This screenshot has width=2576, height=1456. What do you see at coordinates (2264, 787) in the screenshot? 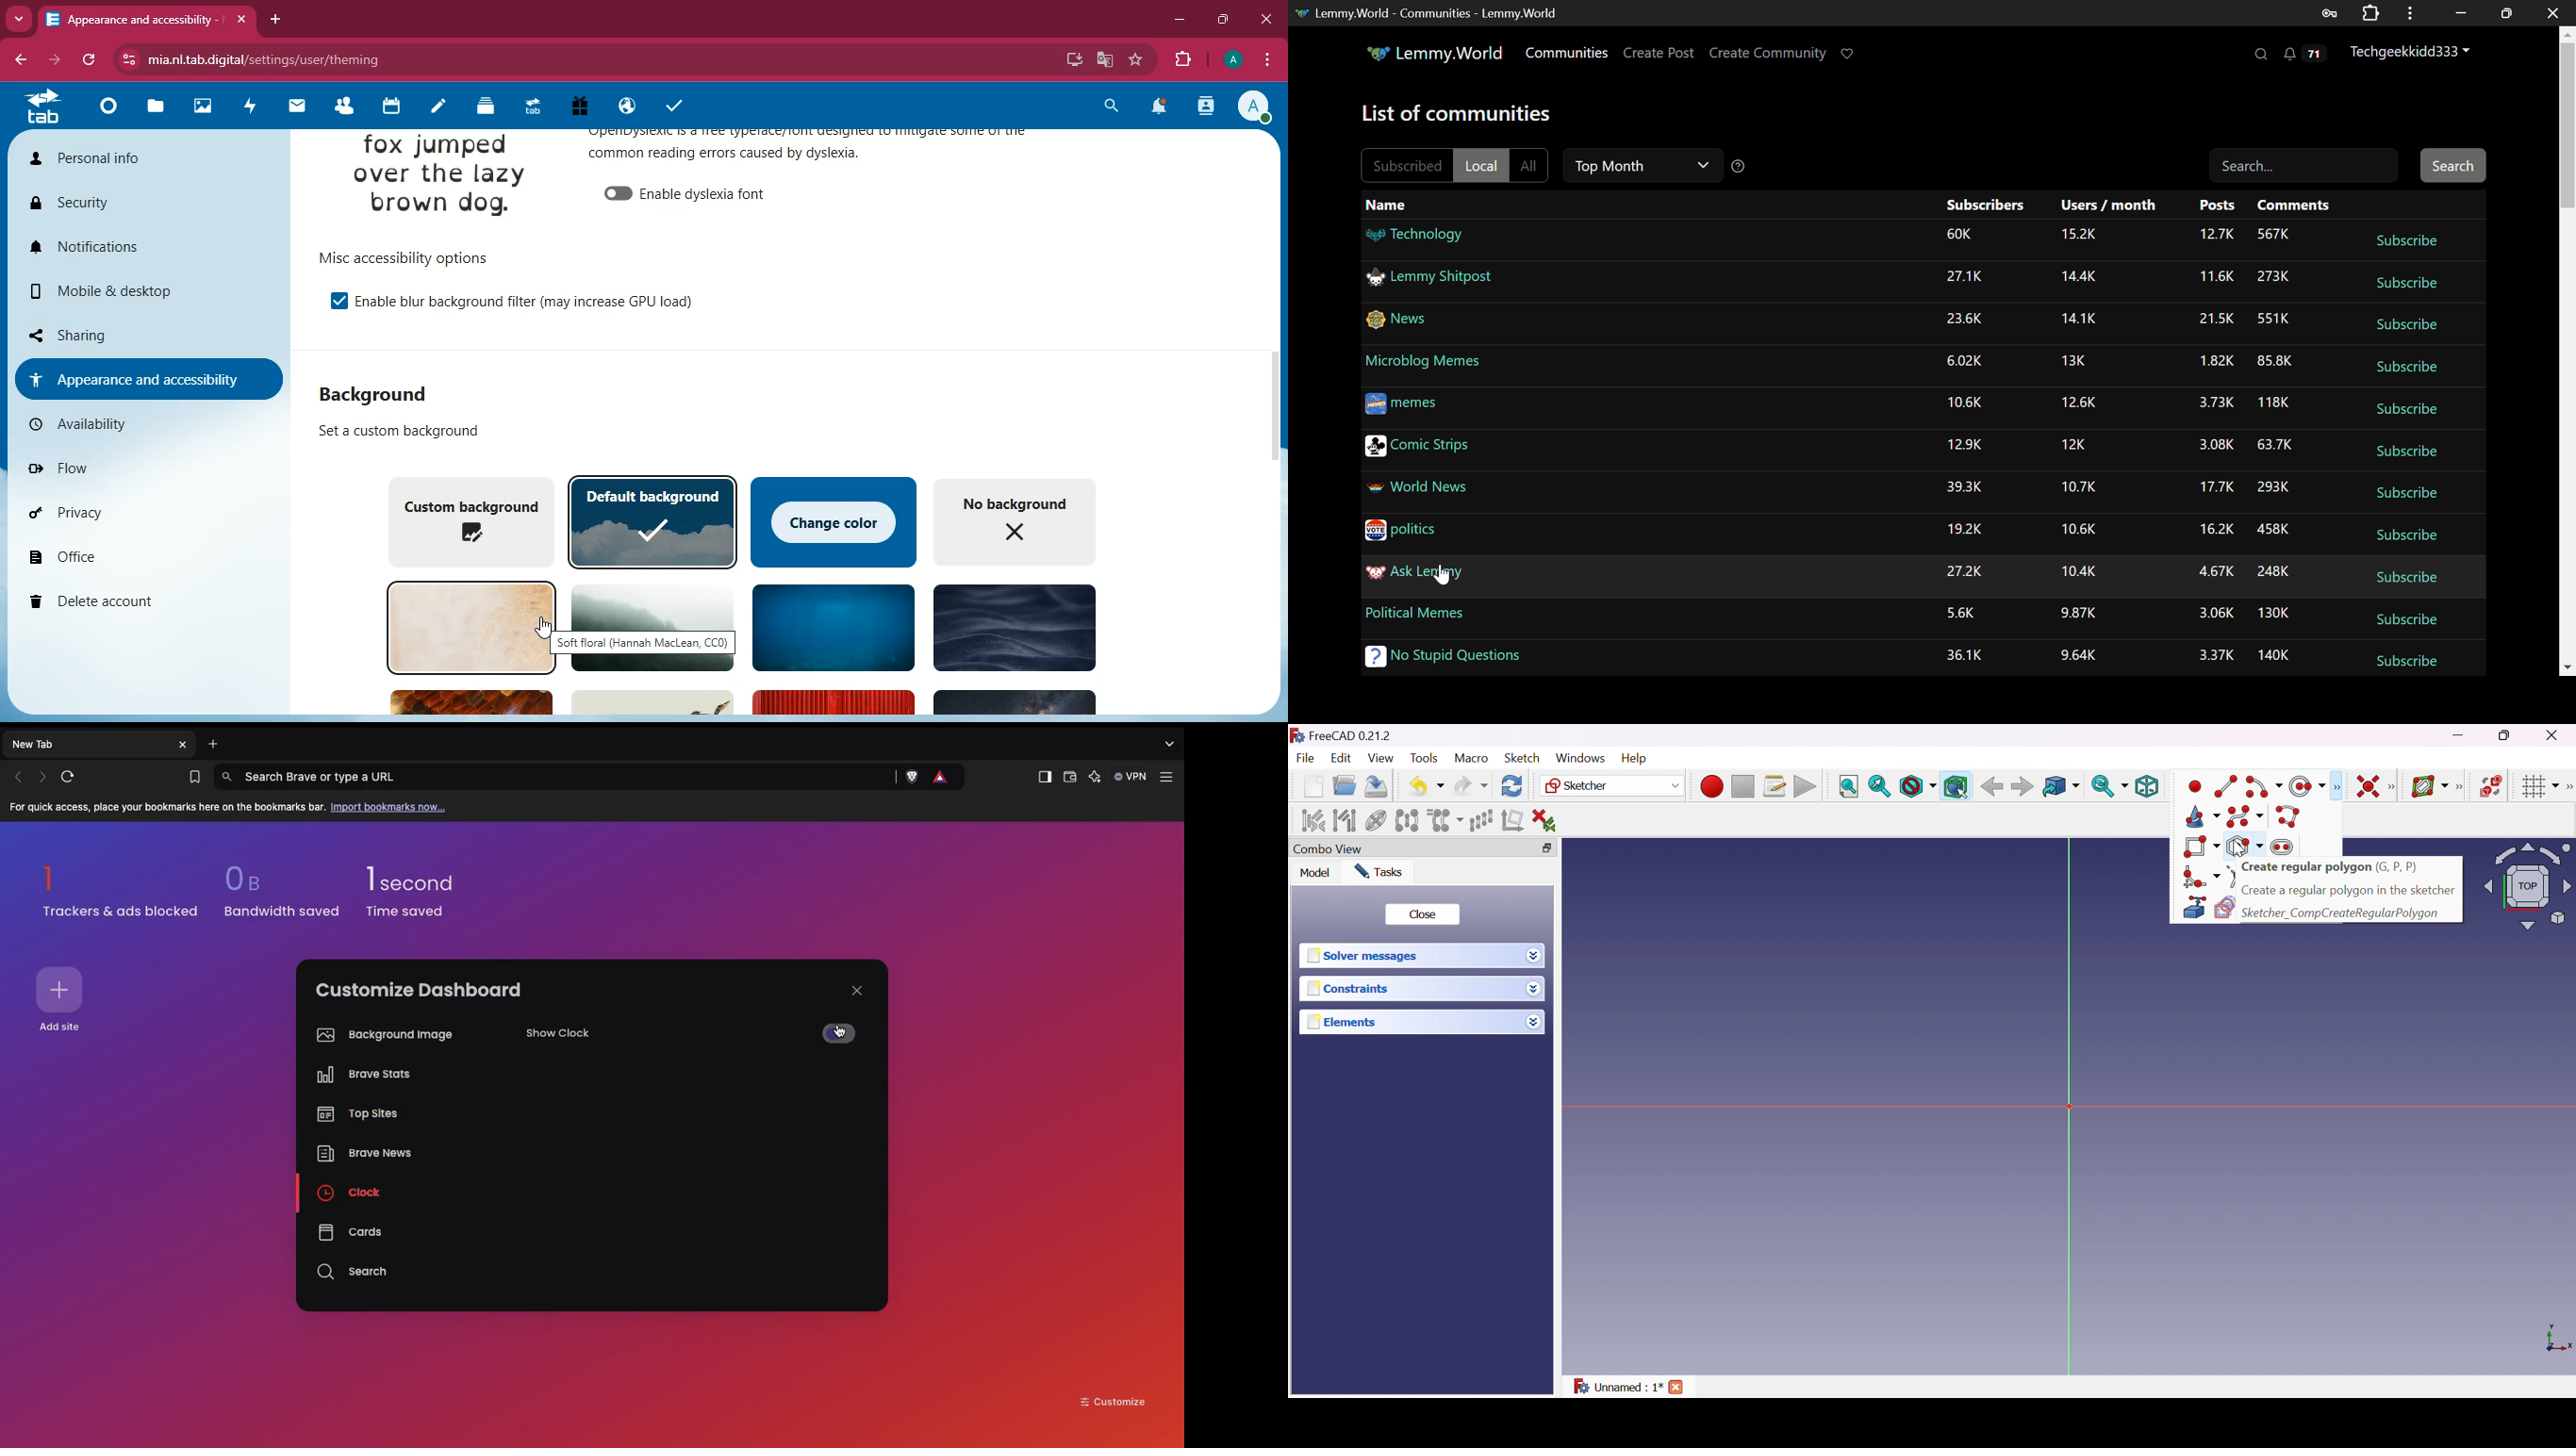
I see `Create arc` at bounding box center [2264, 787].